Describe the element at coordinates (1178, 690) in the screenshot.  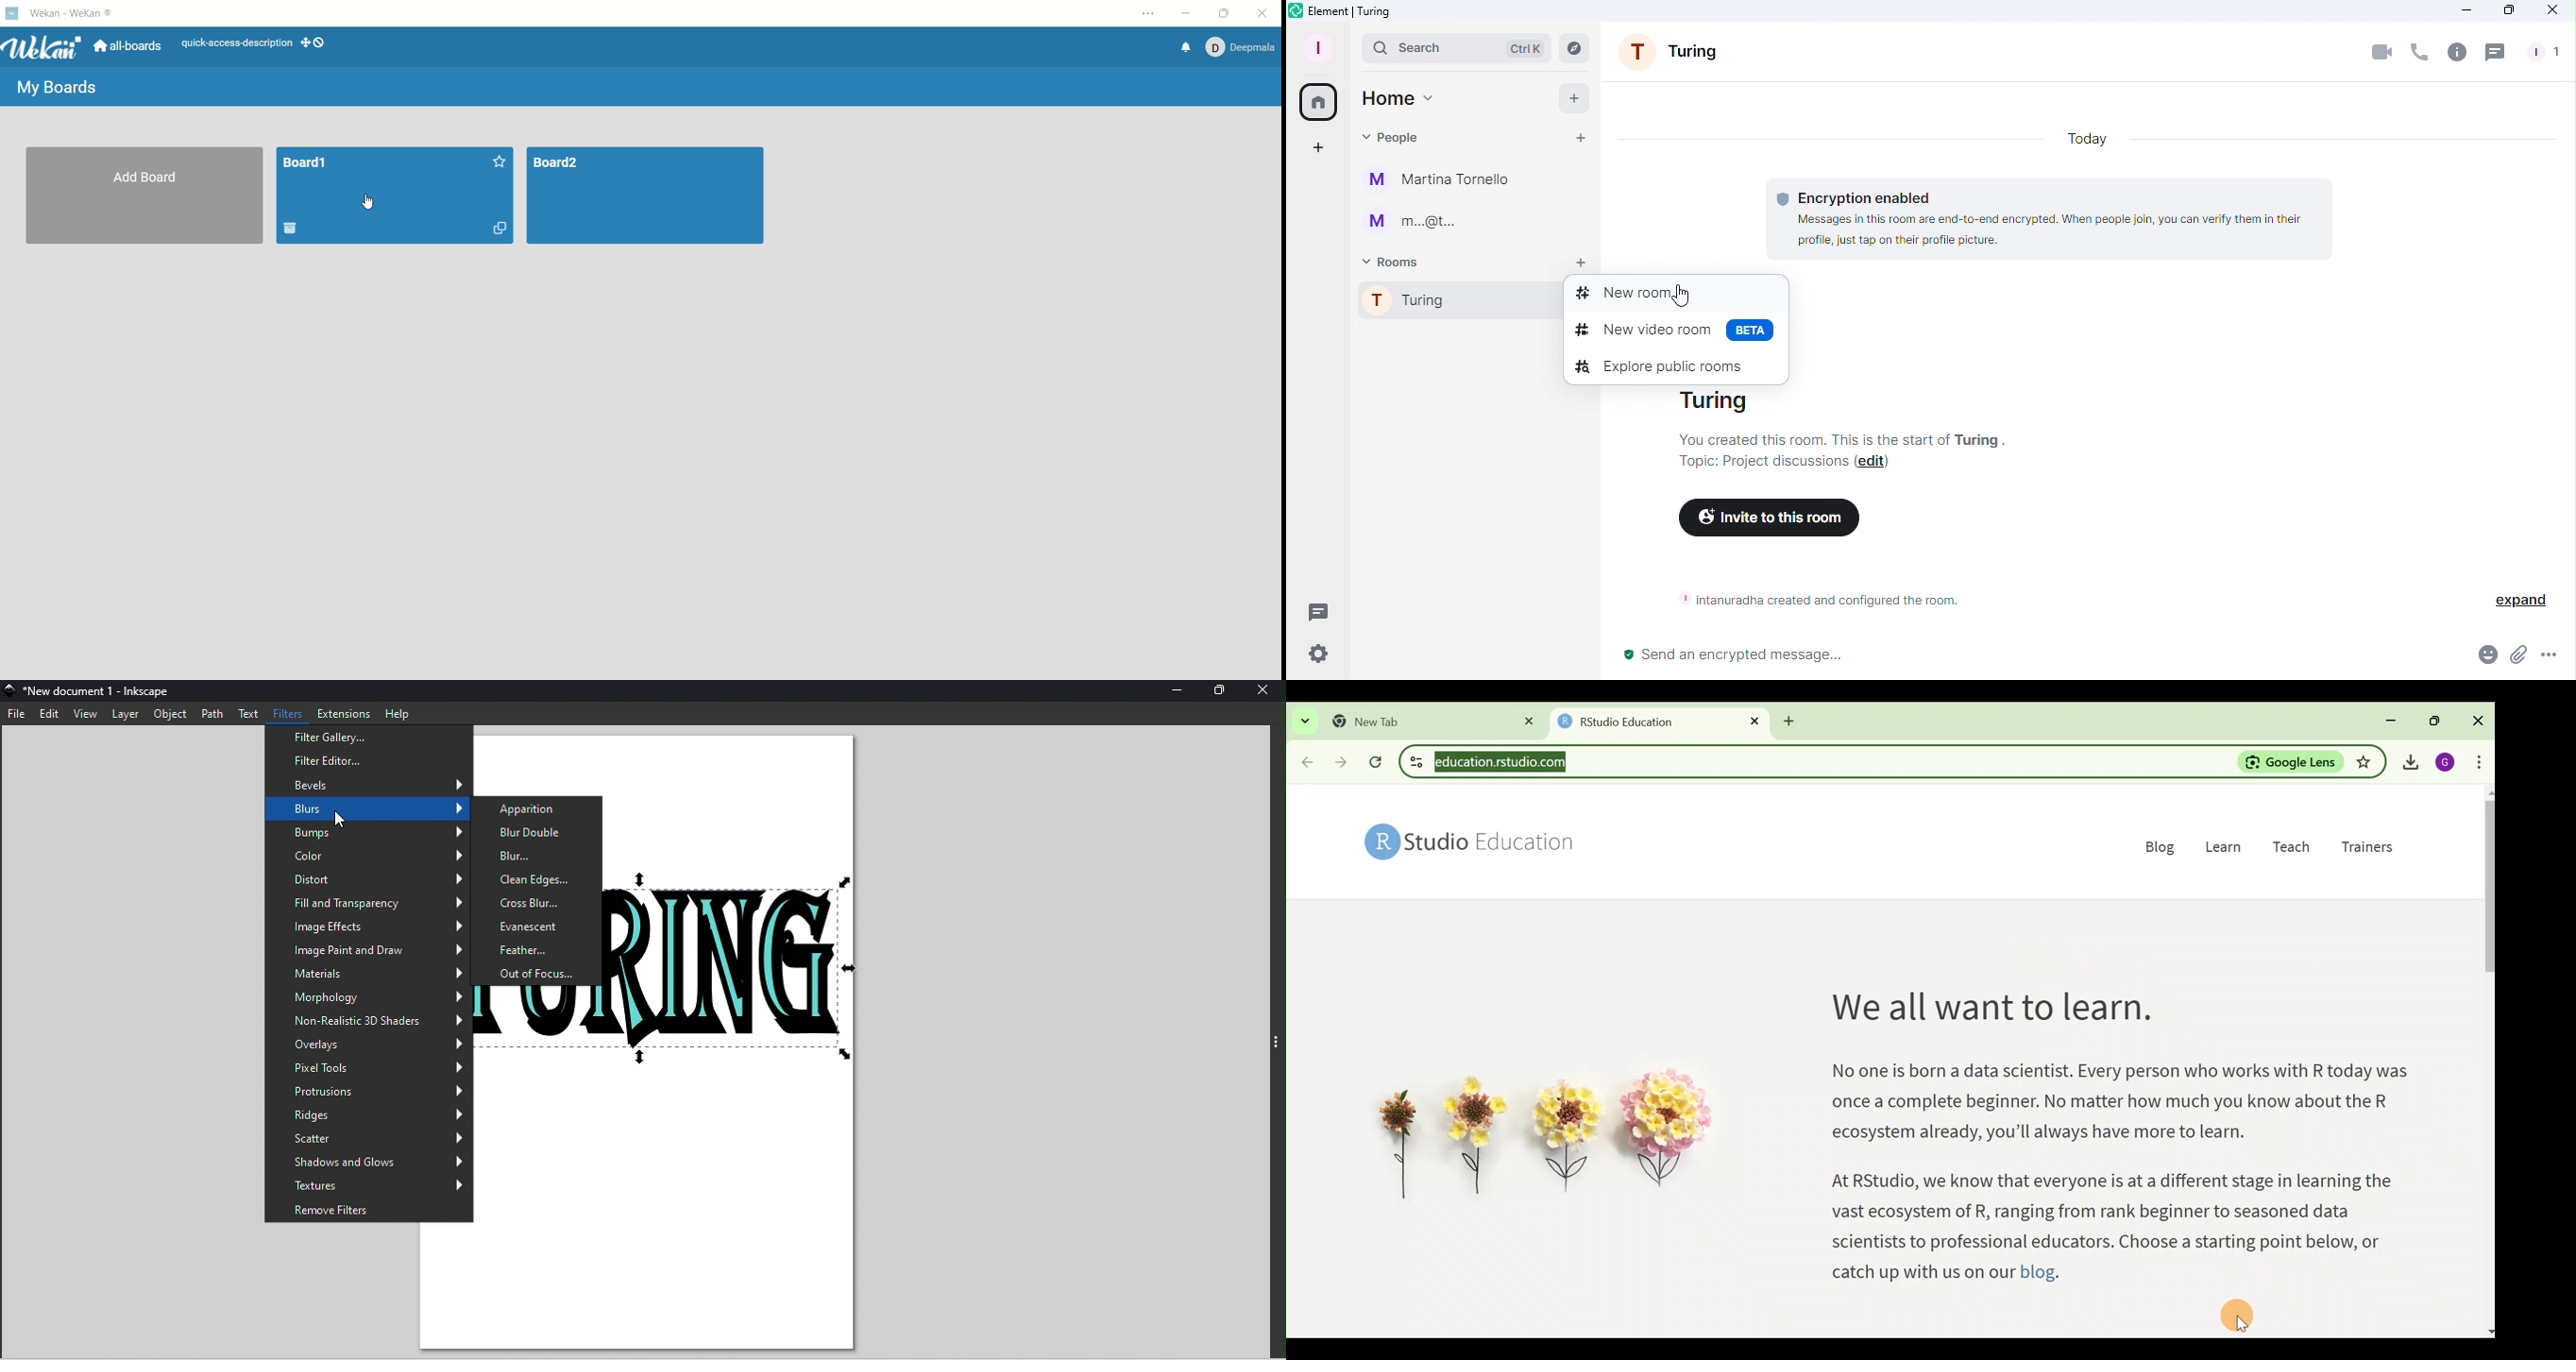
I see `Minimize` at that location.